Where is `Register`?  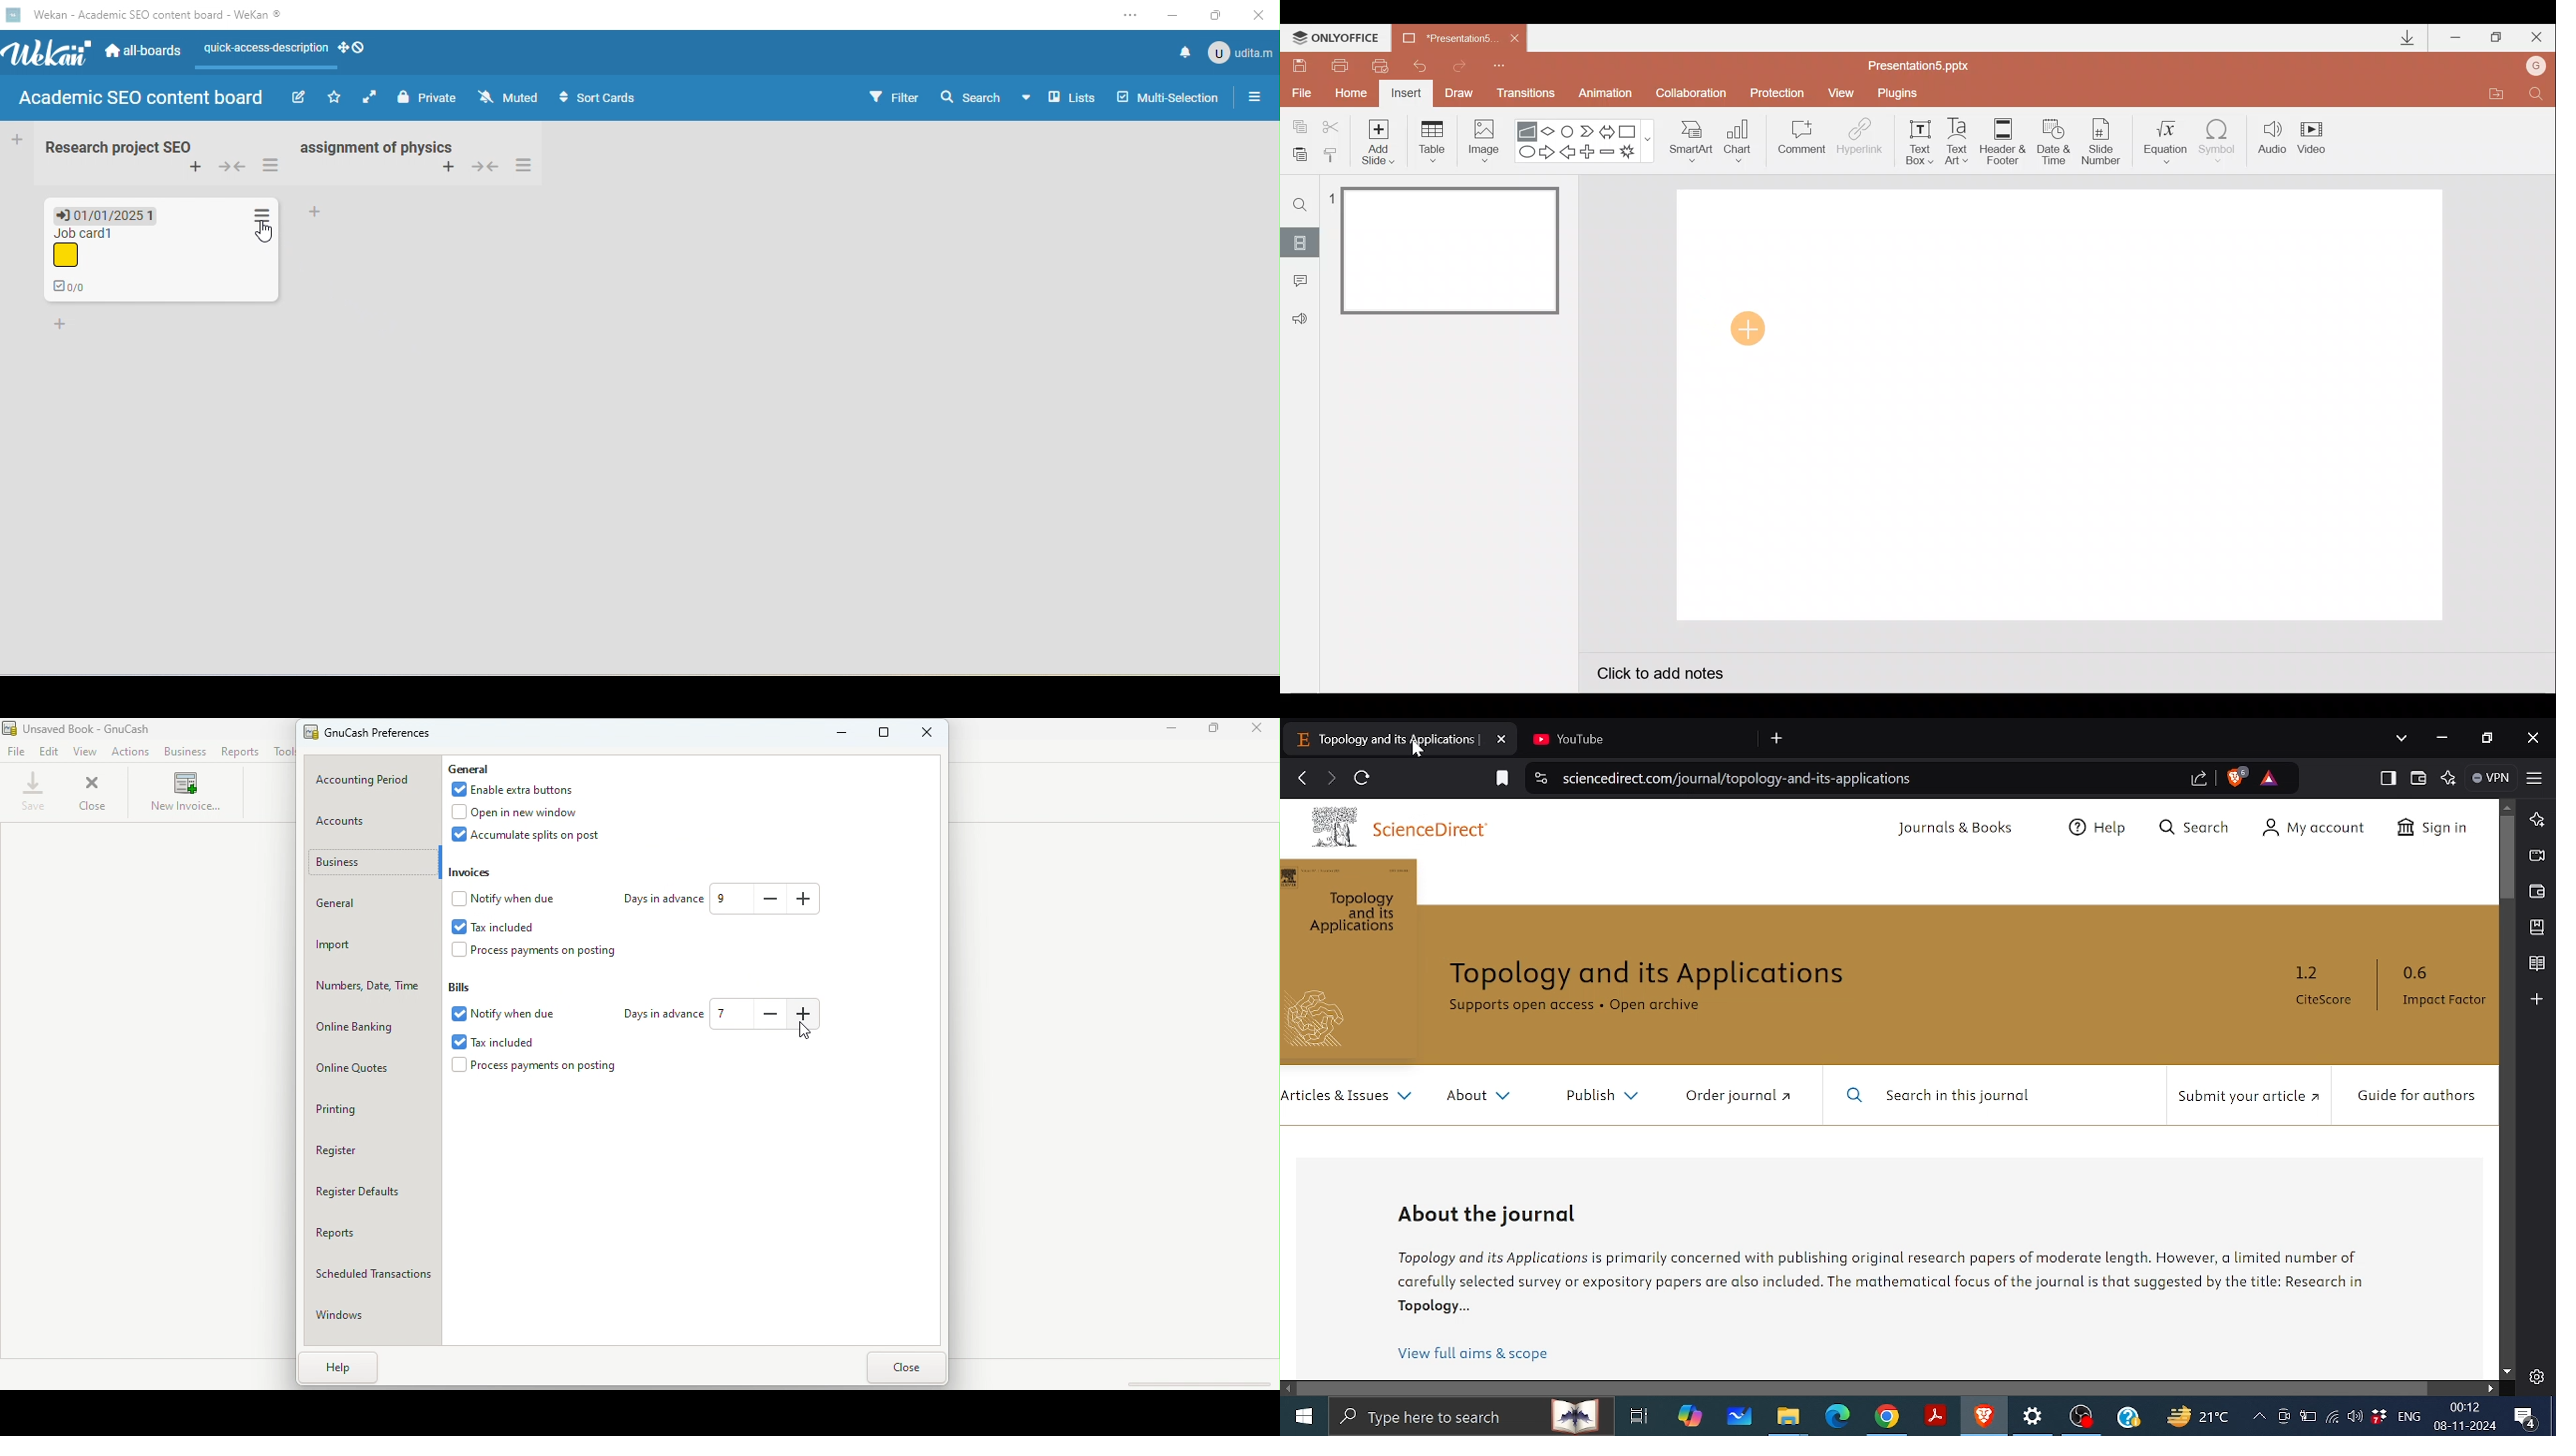
Register is located at coordinates (368, 1148).